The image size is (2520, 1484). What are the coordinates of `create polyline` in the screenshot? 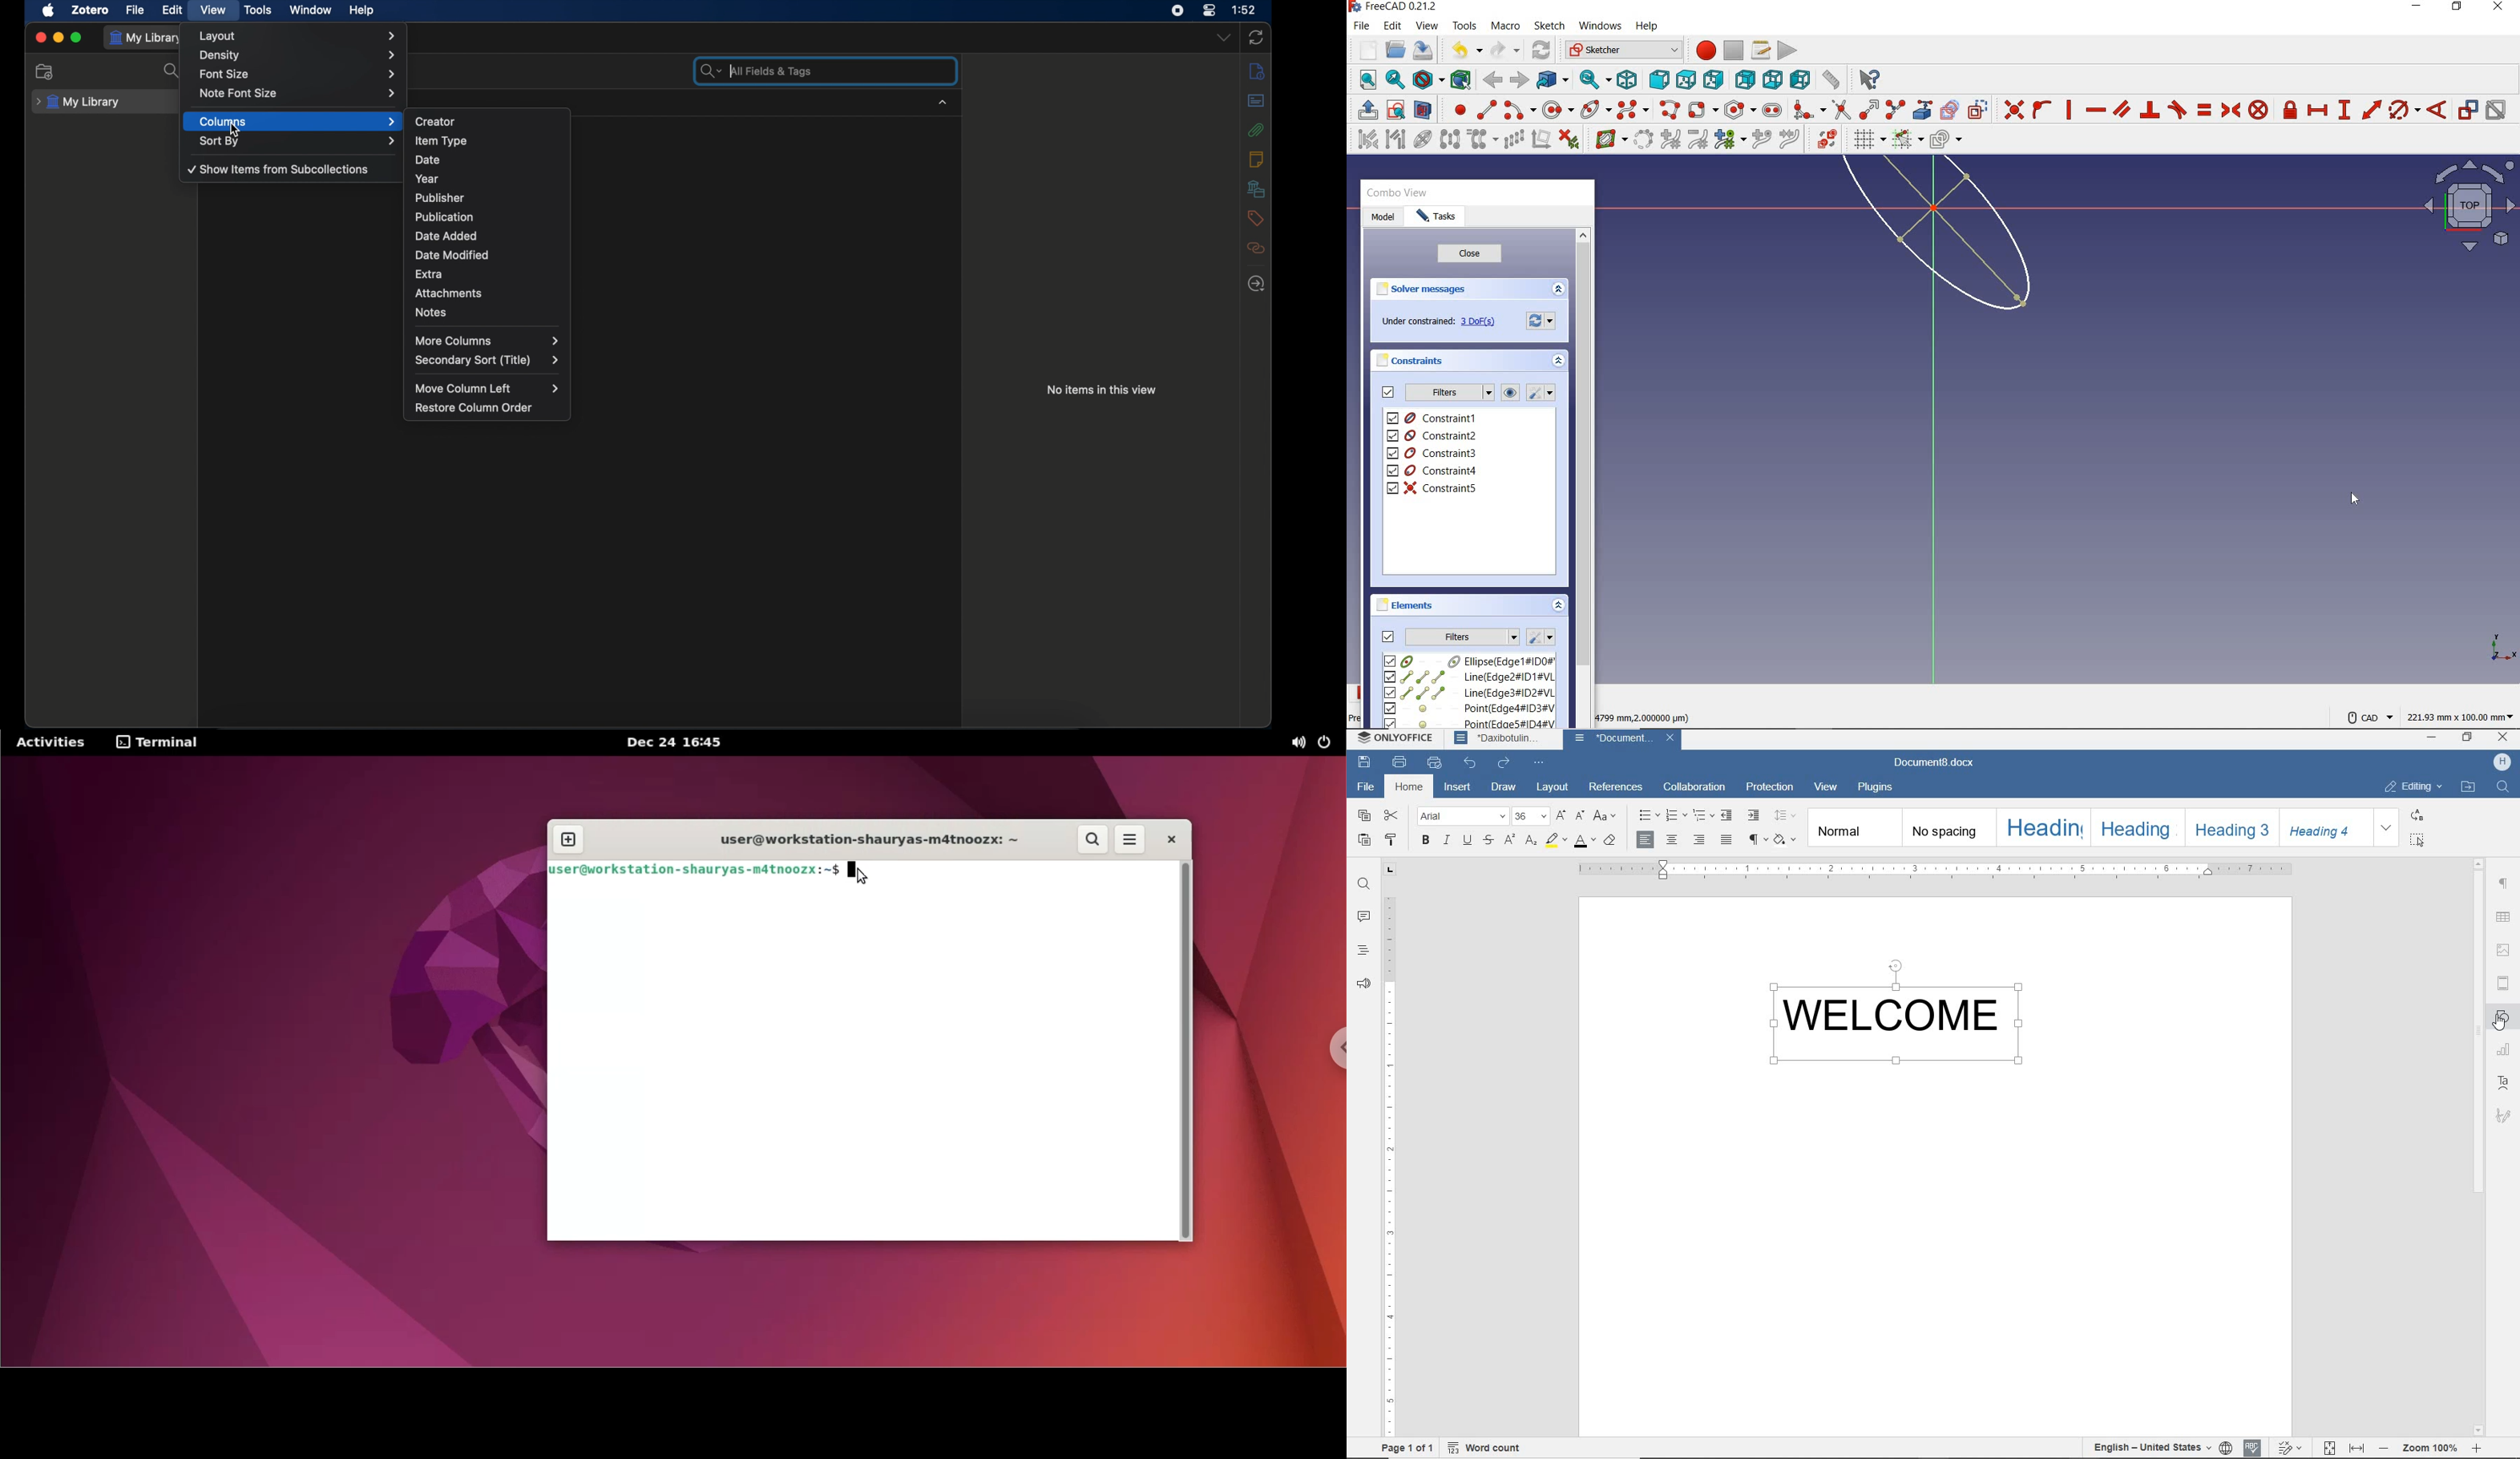 It's located at (1669, 110).